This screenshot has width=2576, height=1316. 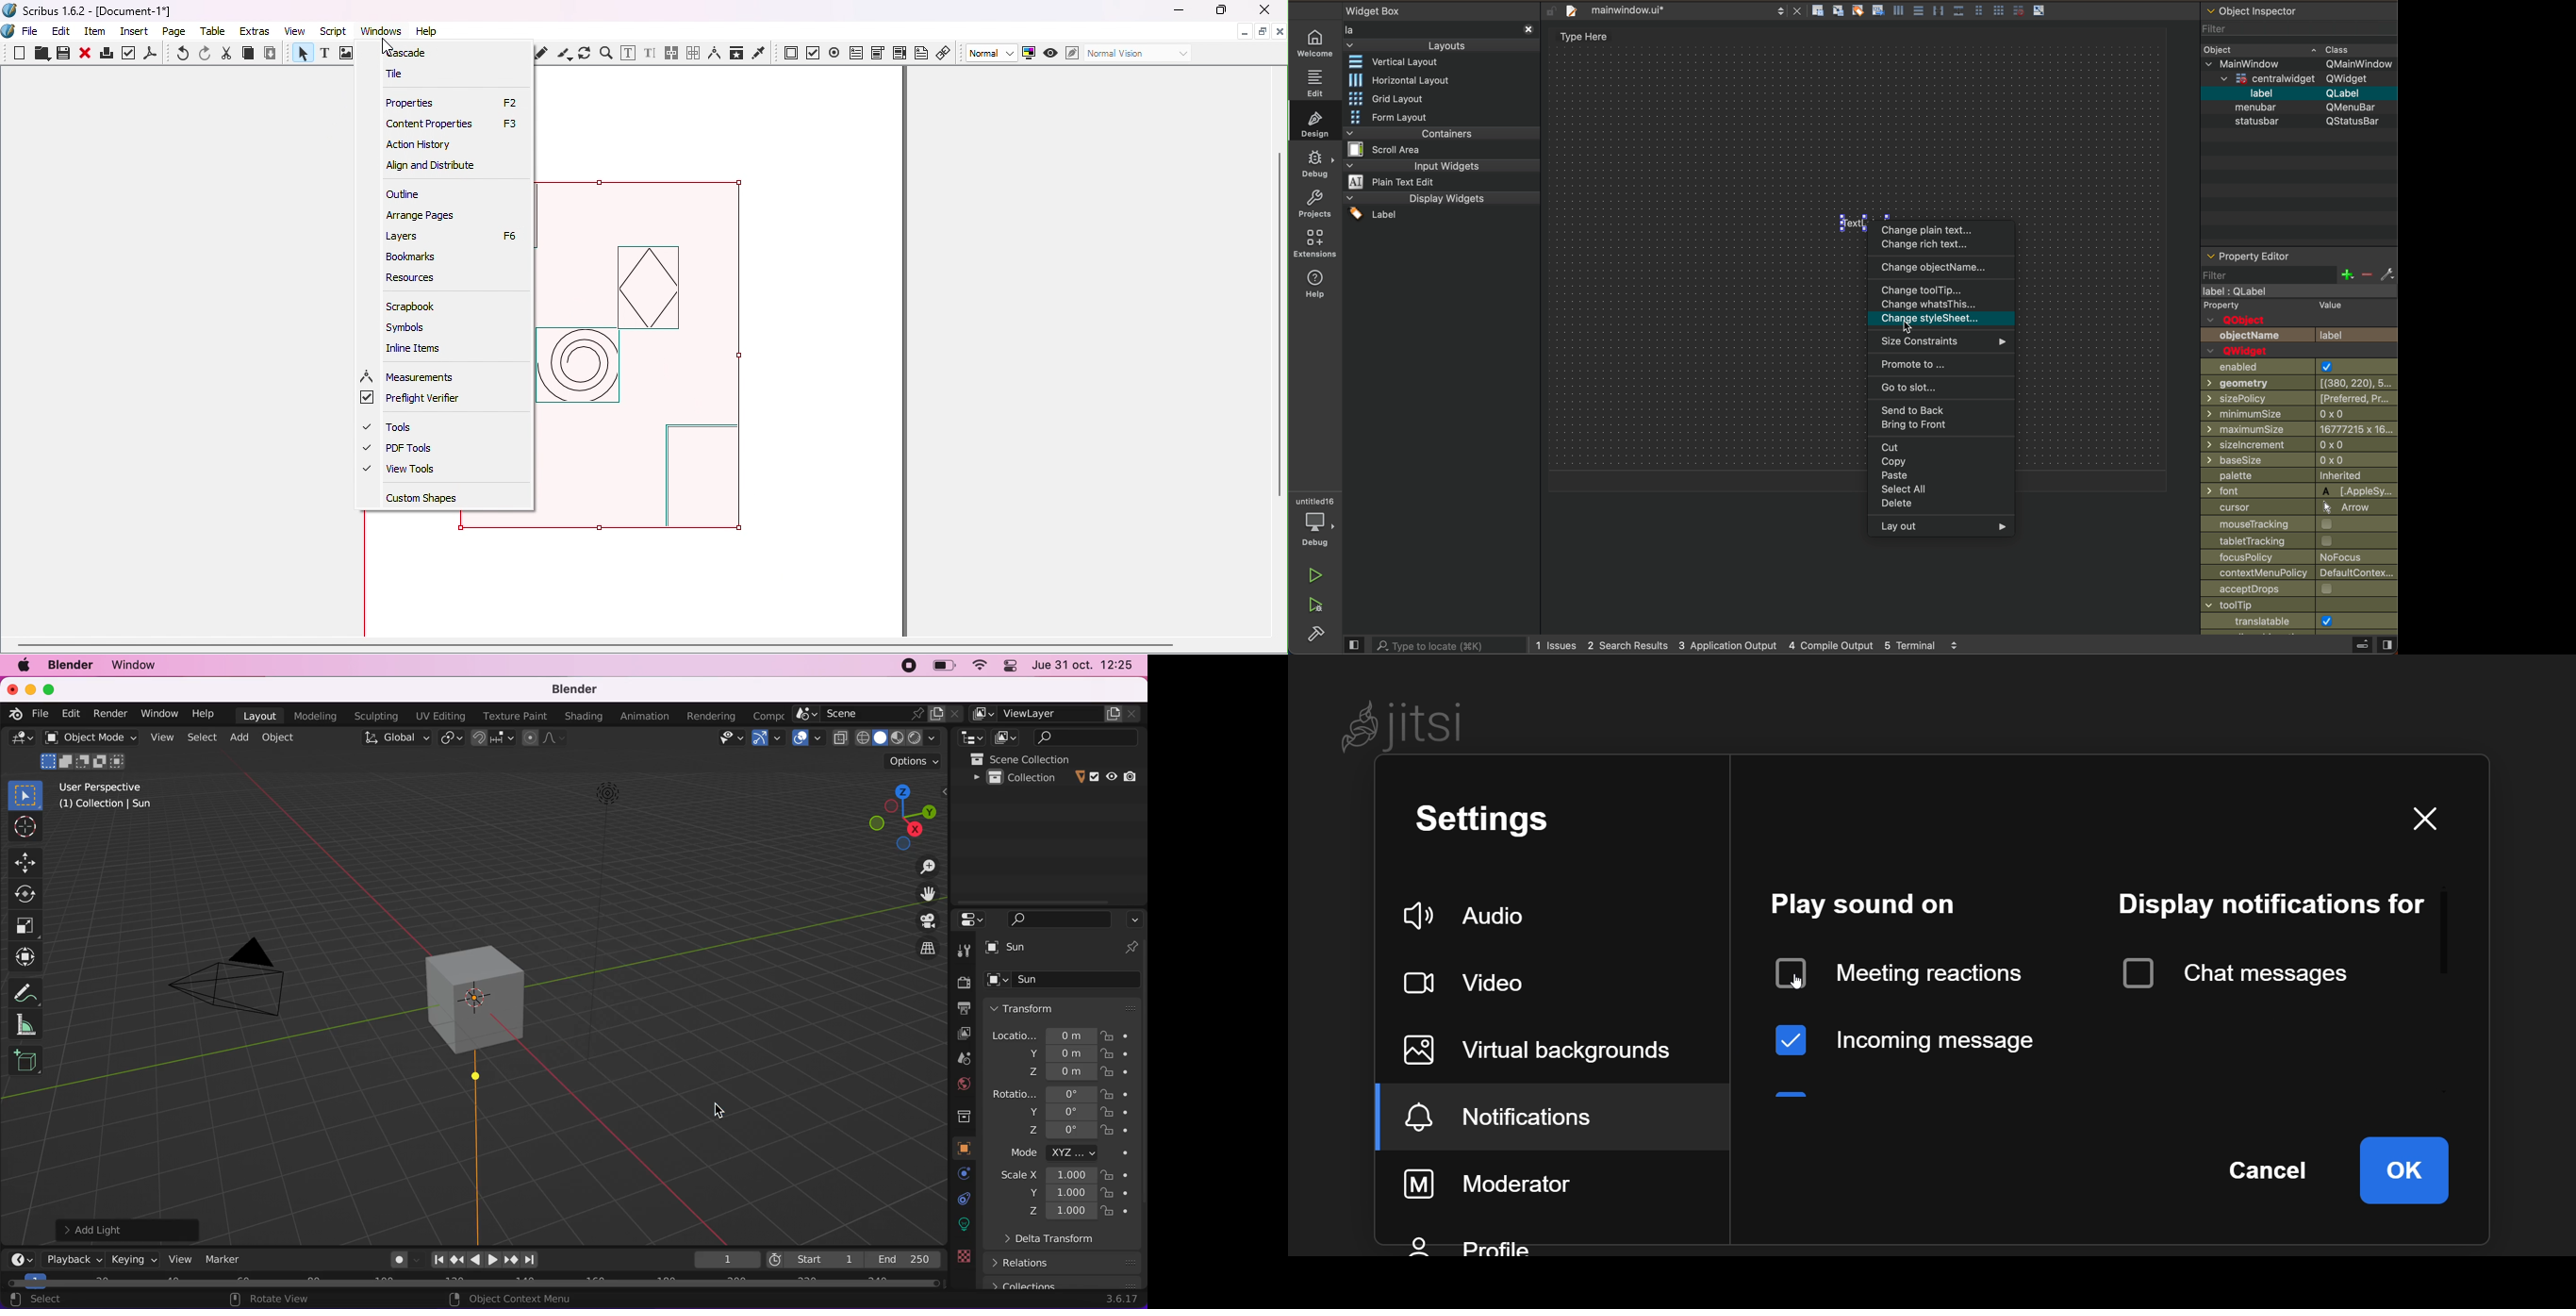 I want to click on Tile, so click(x=397, y=73).